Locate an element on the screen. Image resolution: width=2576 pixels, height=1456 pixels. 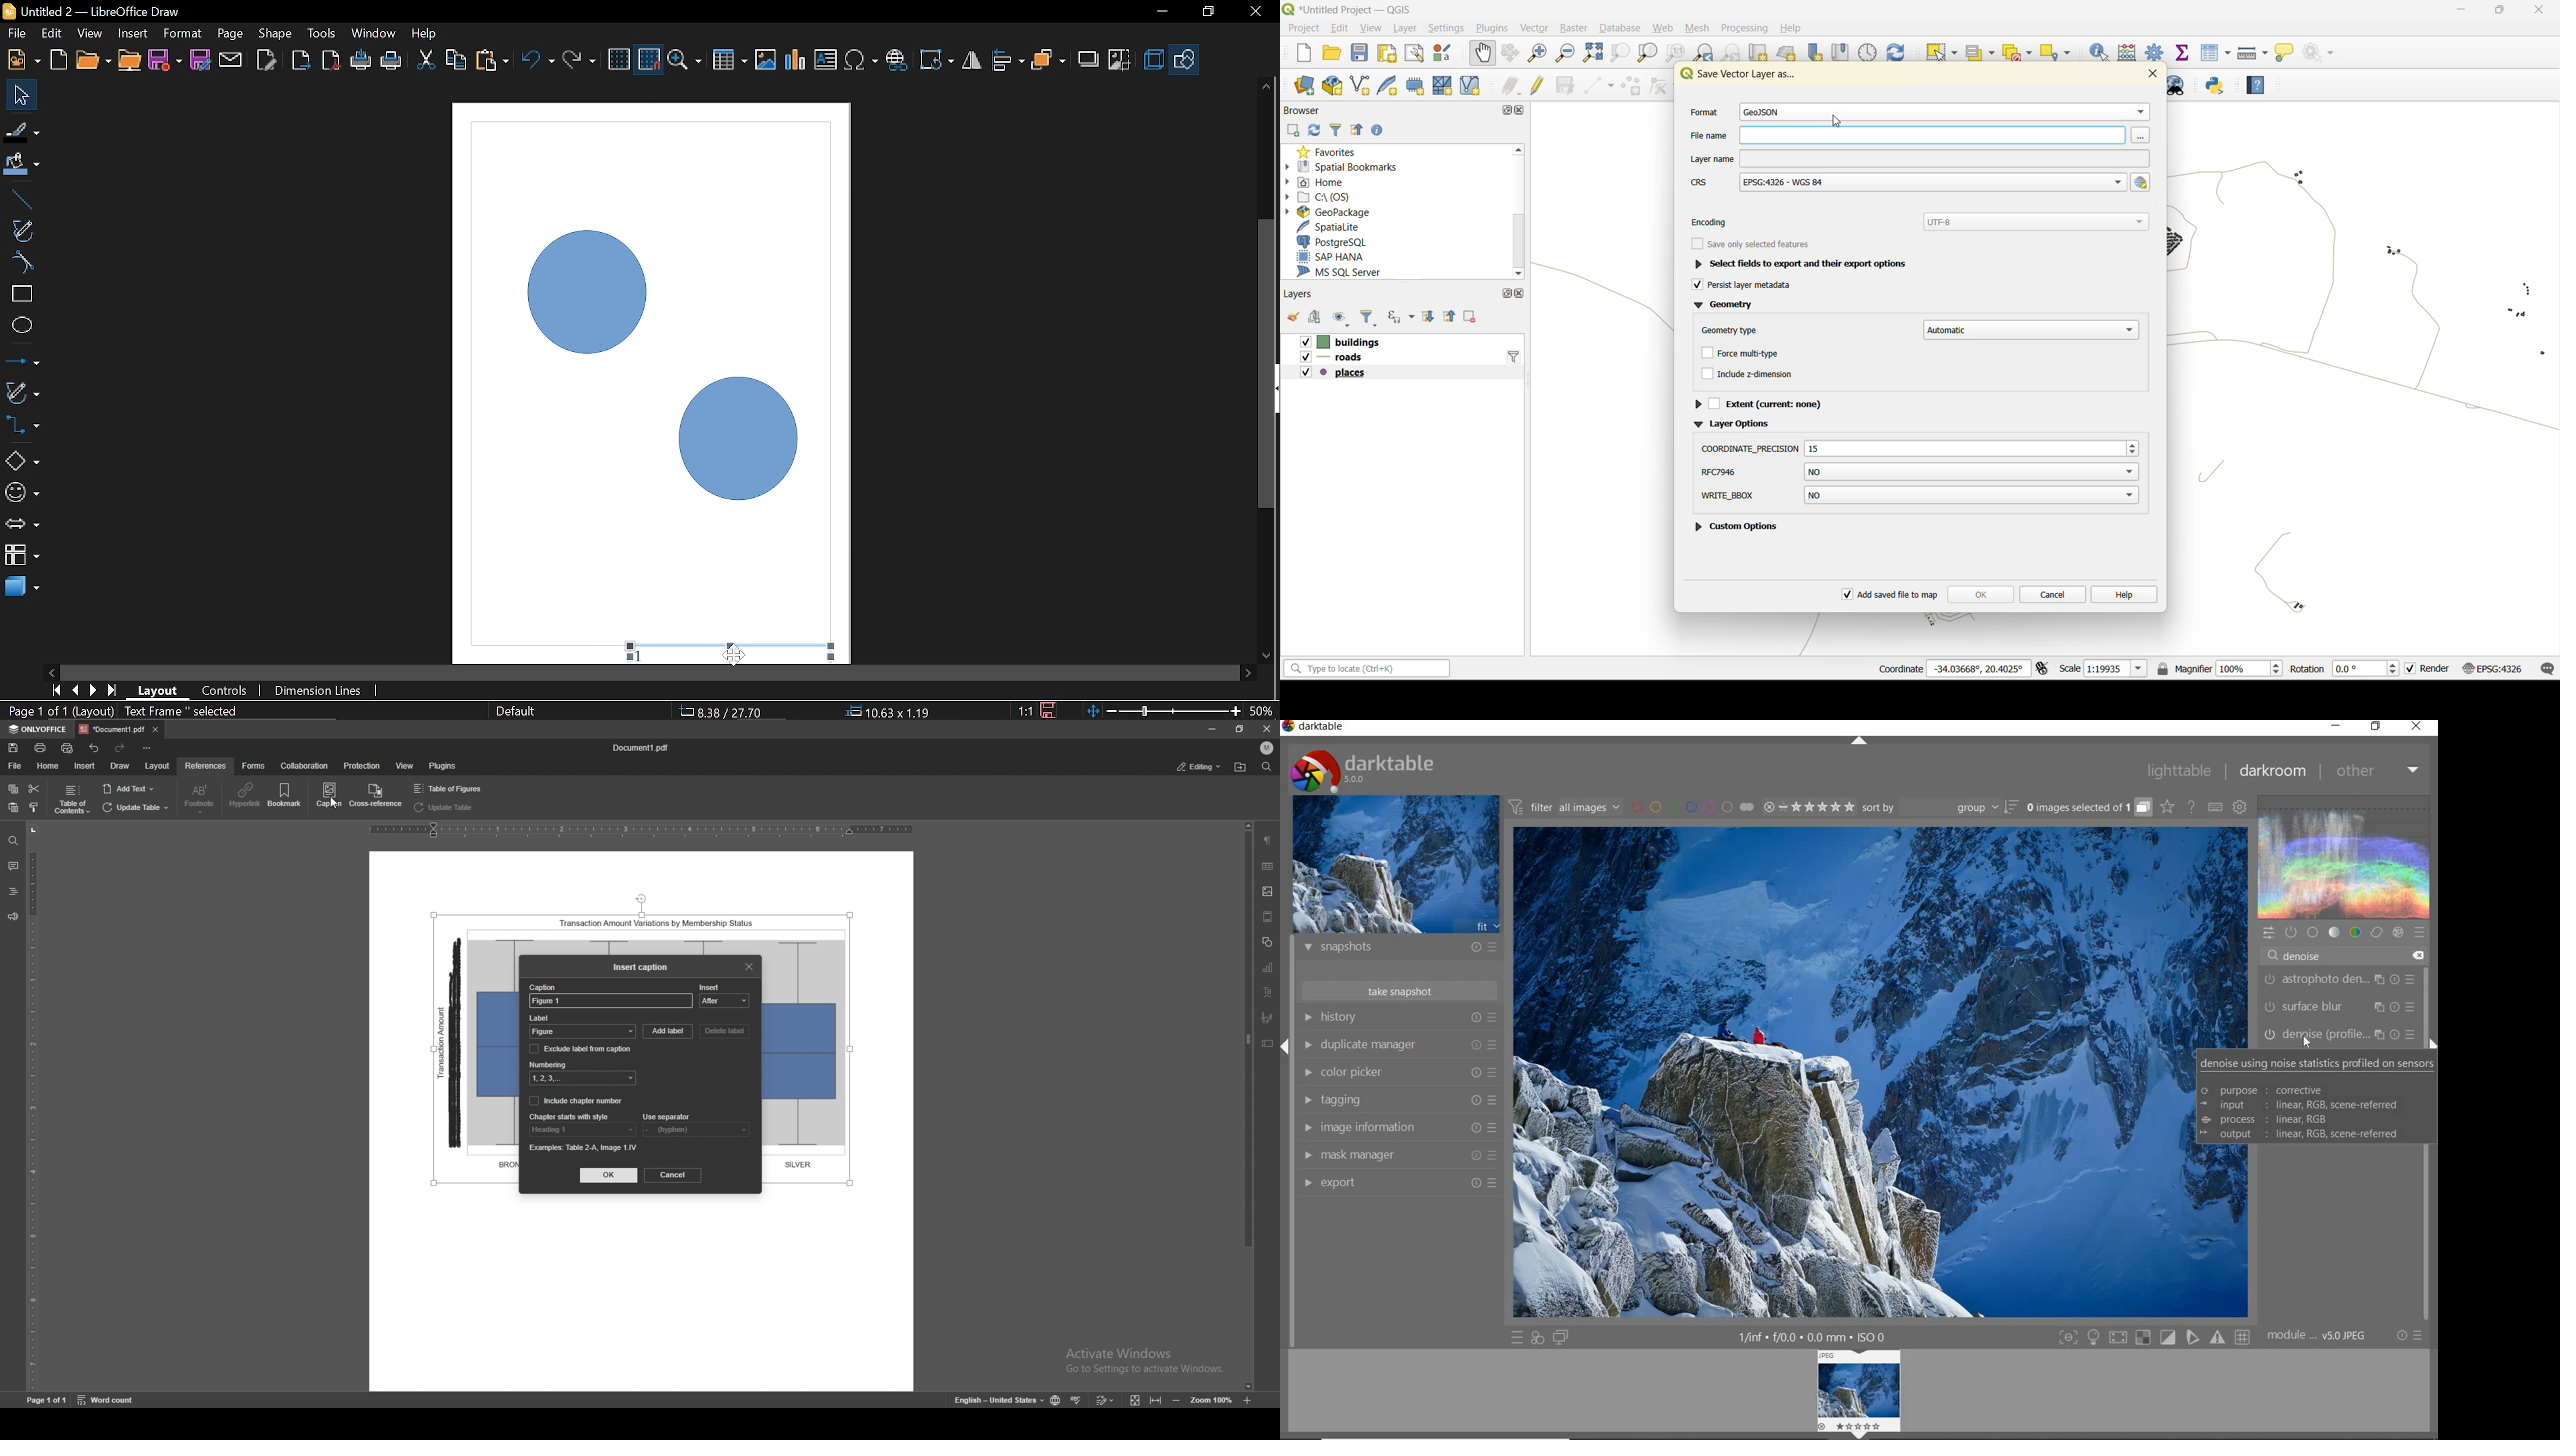
cursor is located at coordinates (335, 815).